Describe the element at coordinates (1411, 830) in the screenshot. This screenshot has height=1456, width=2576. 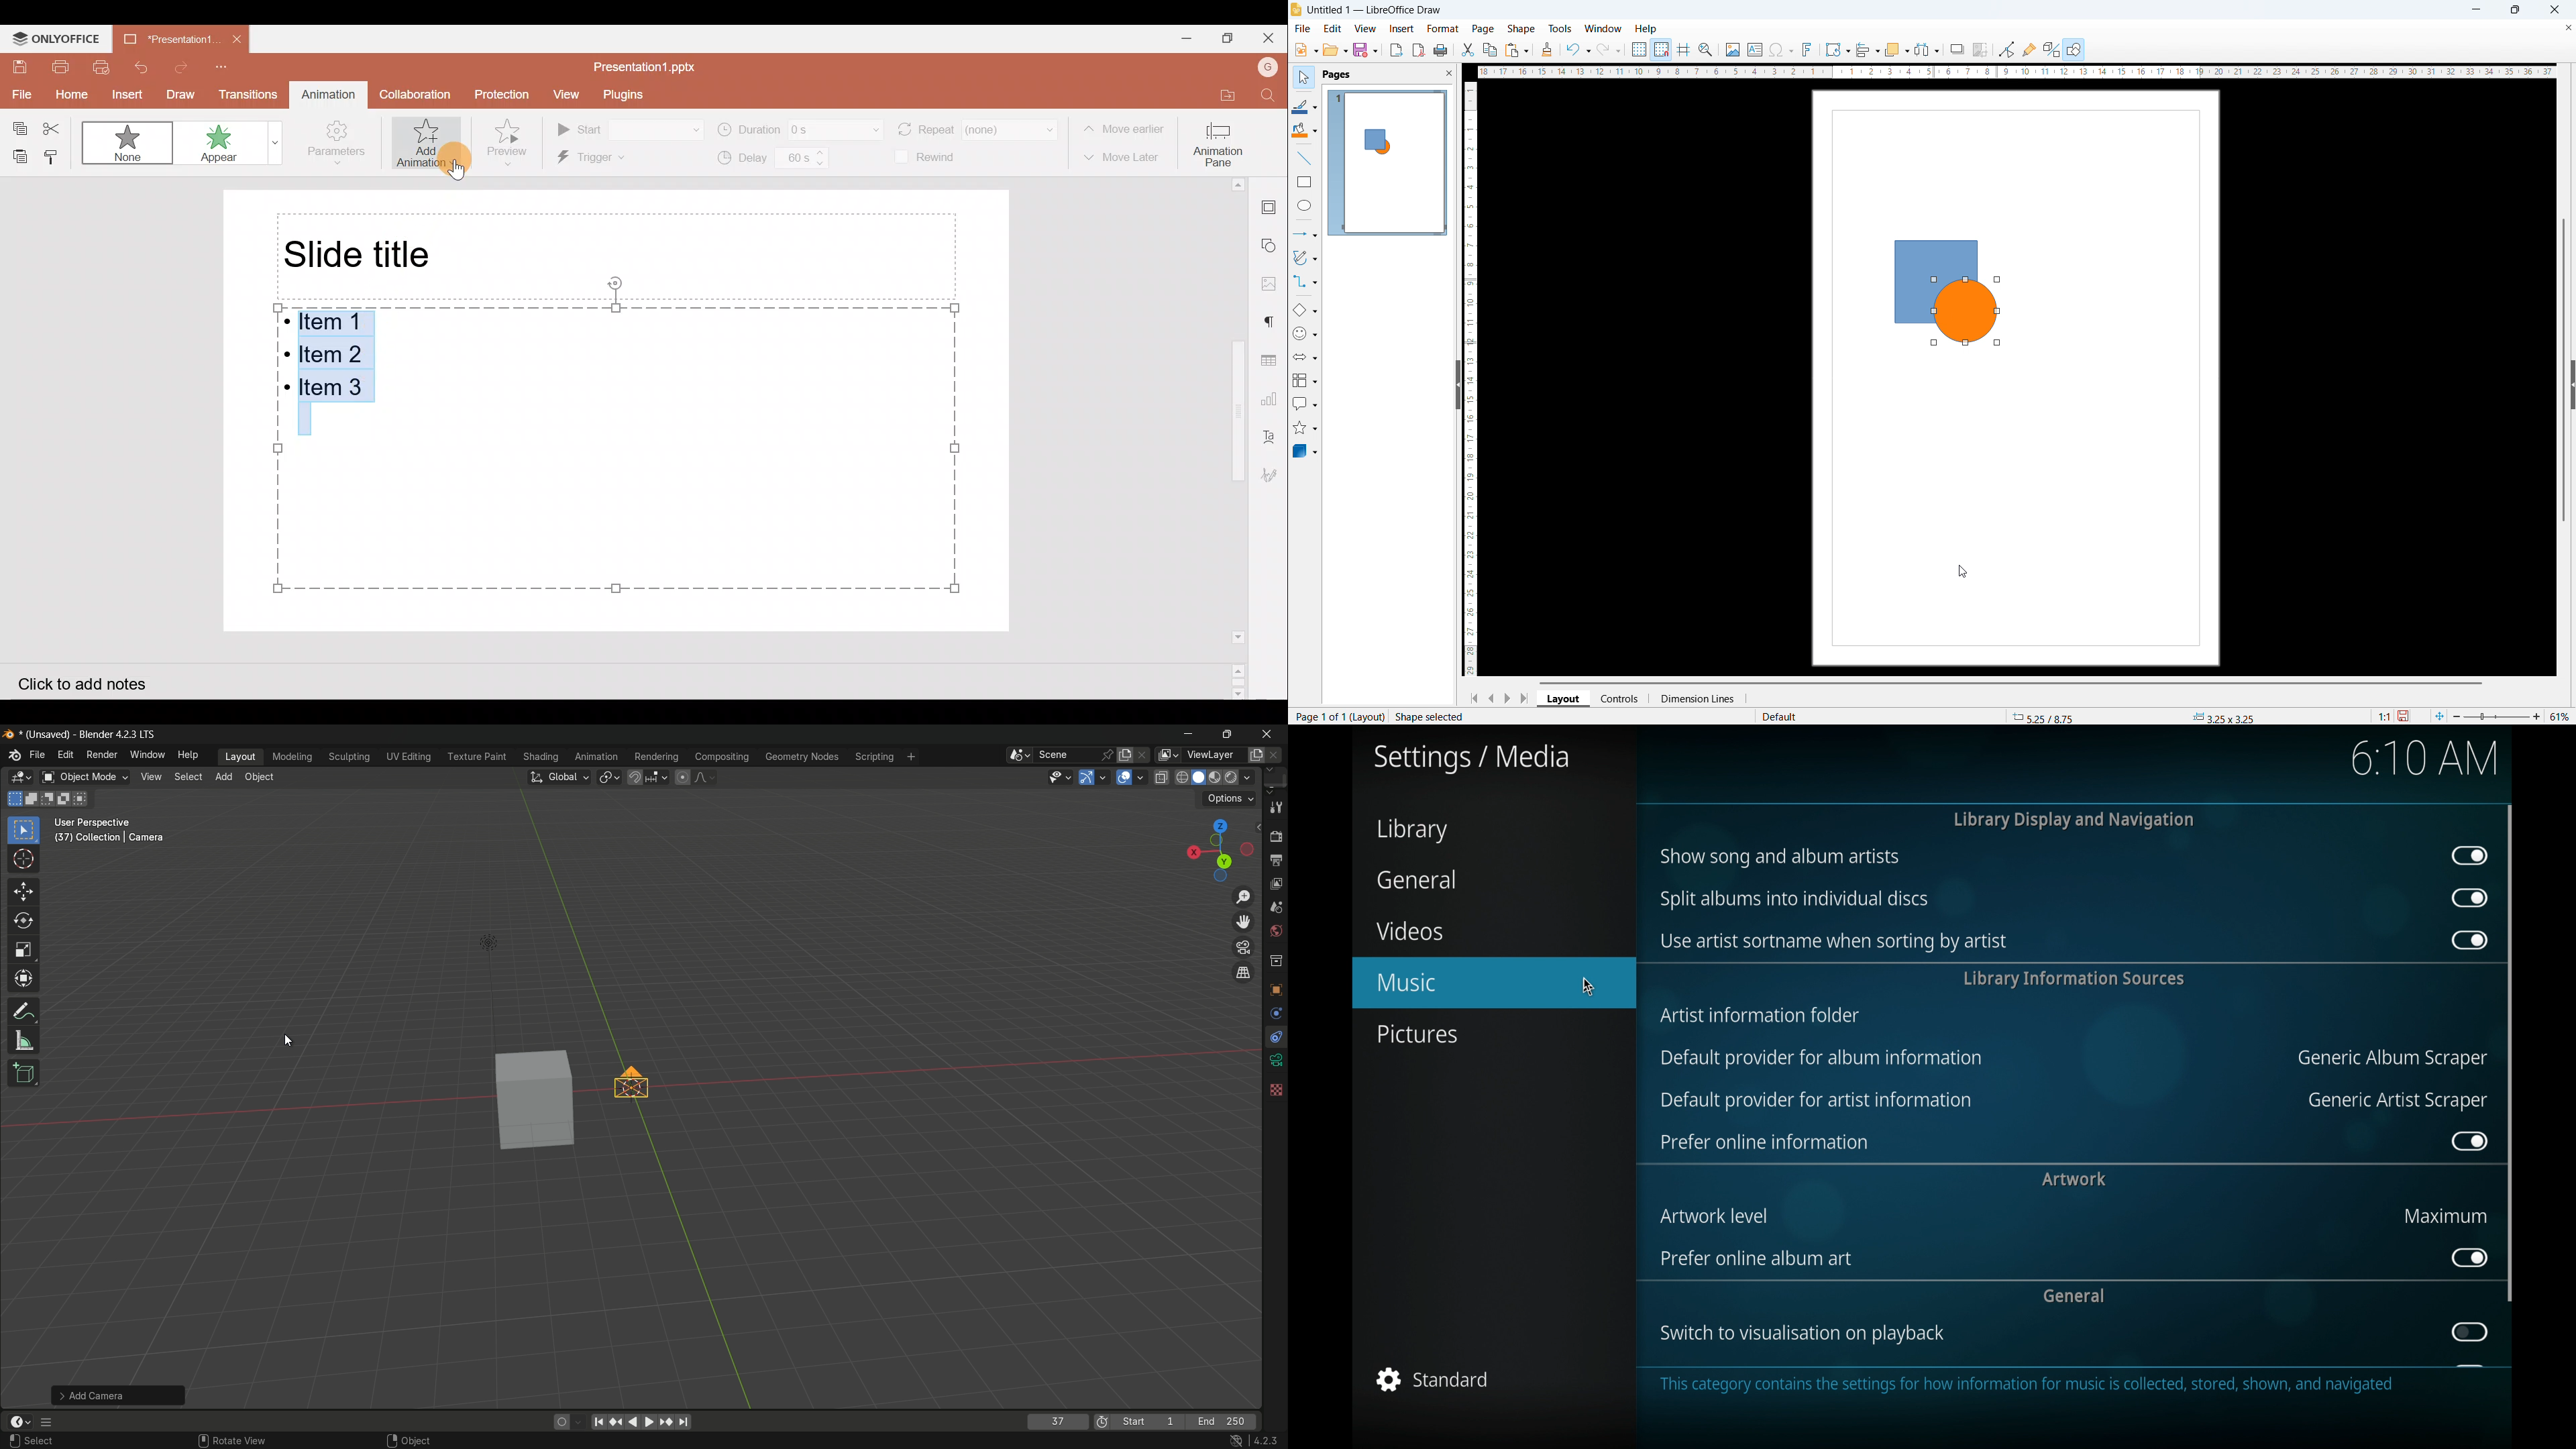
I see `library` at that location.